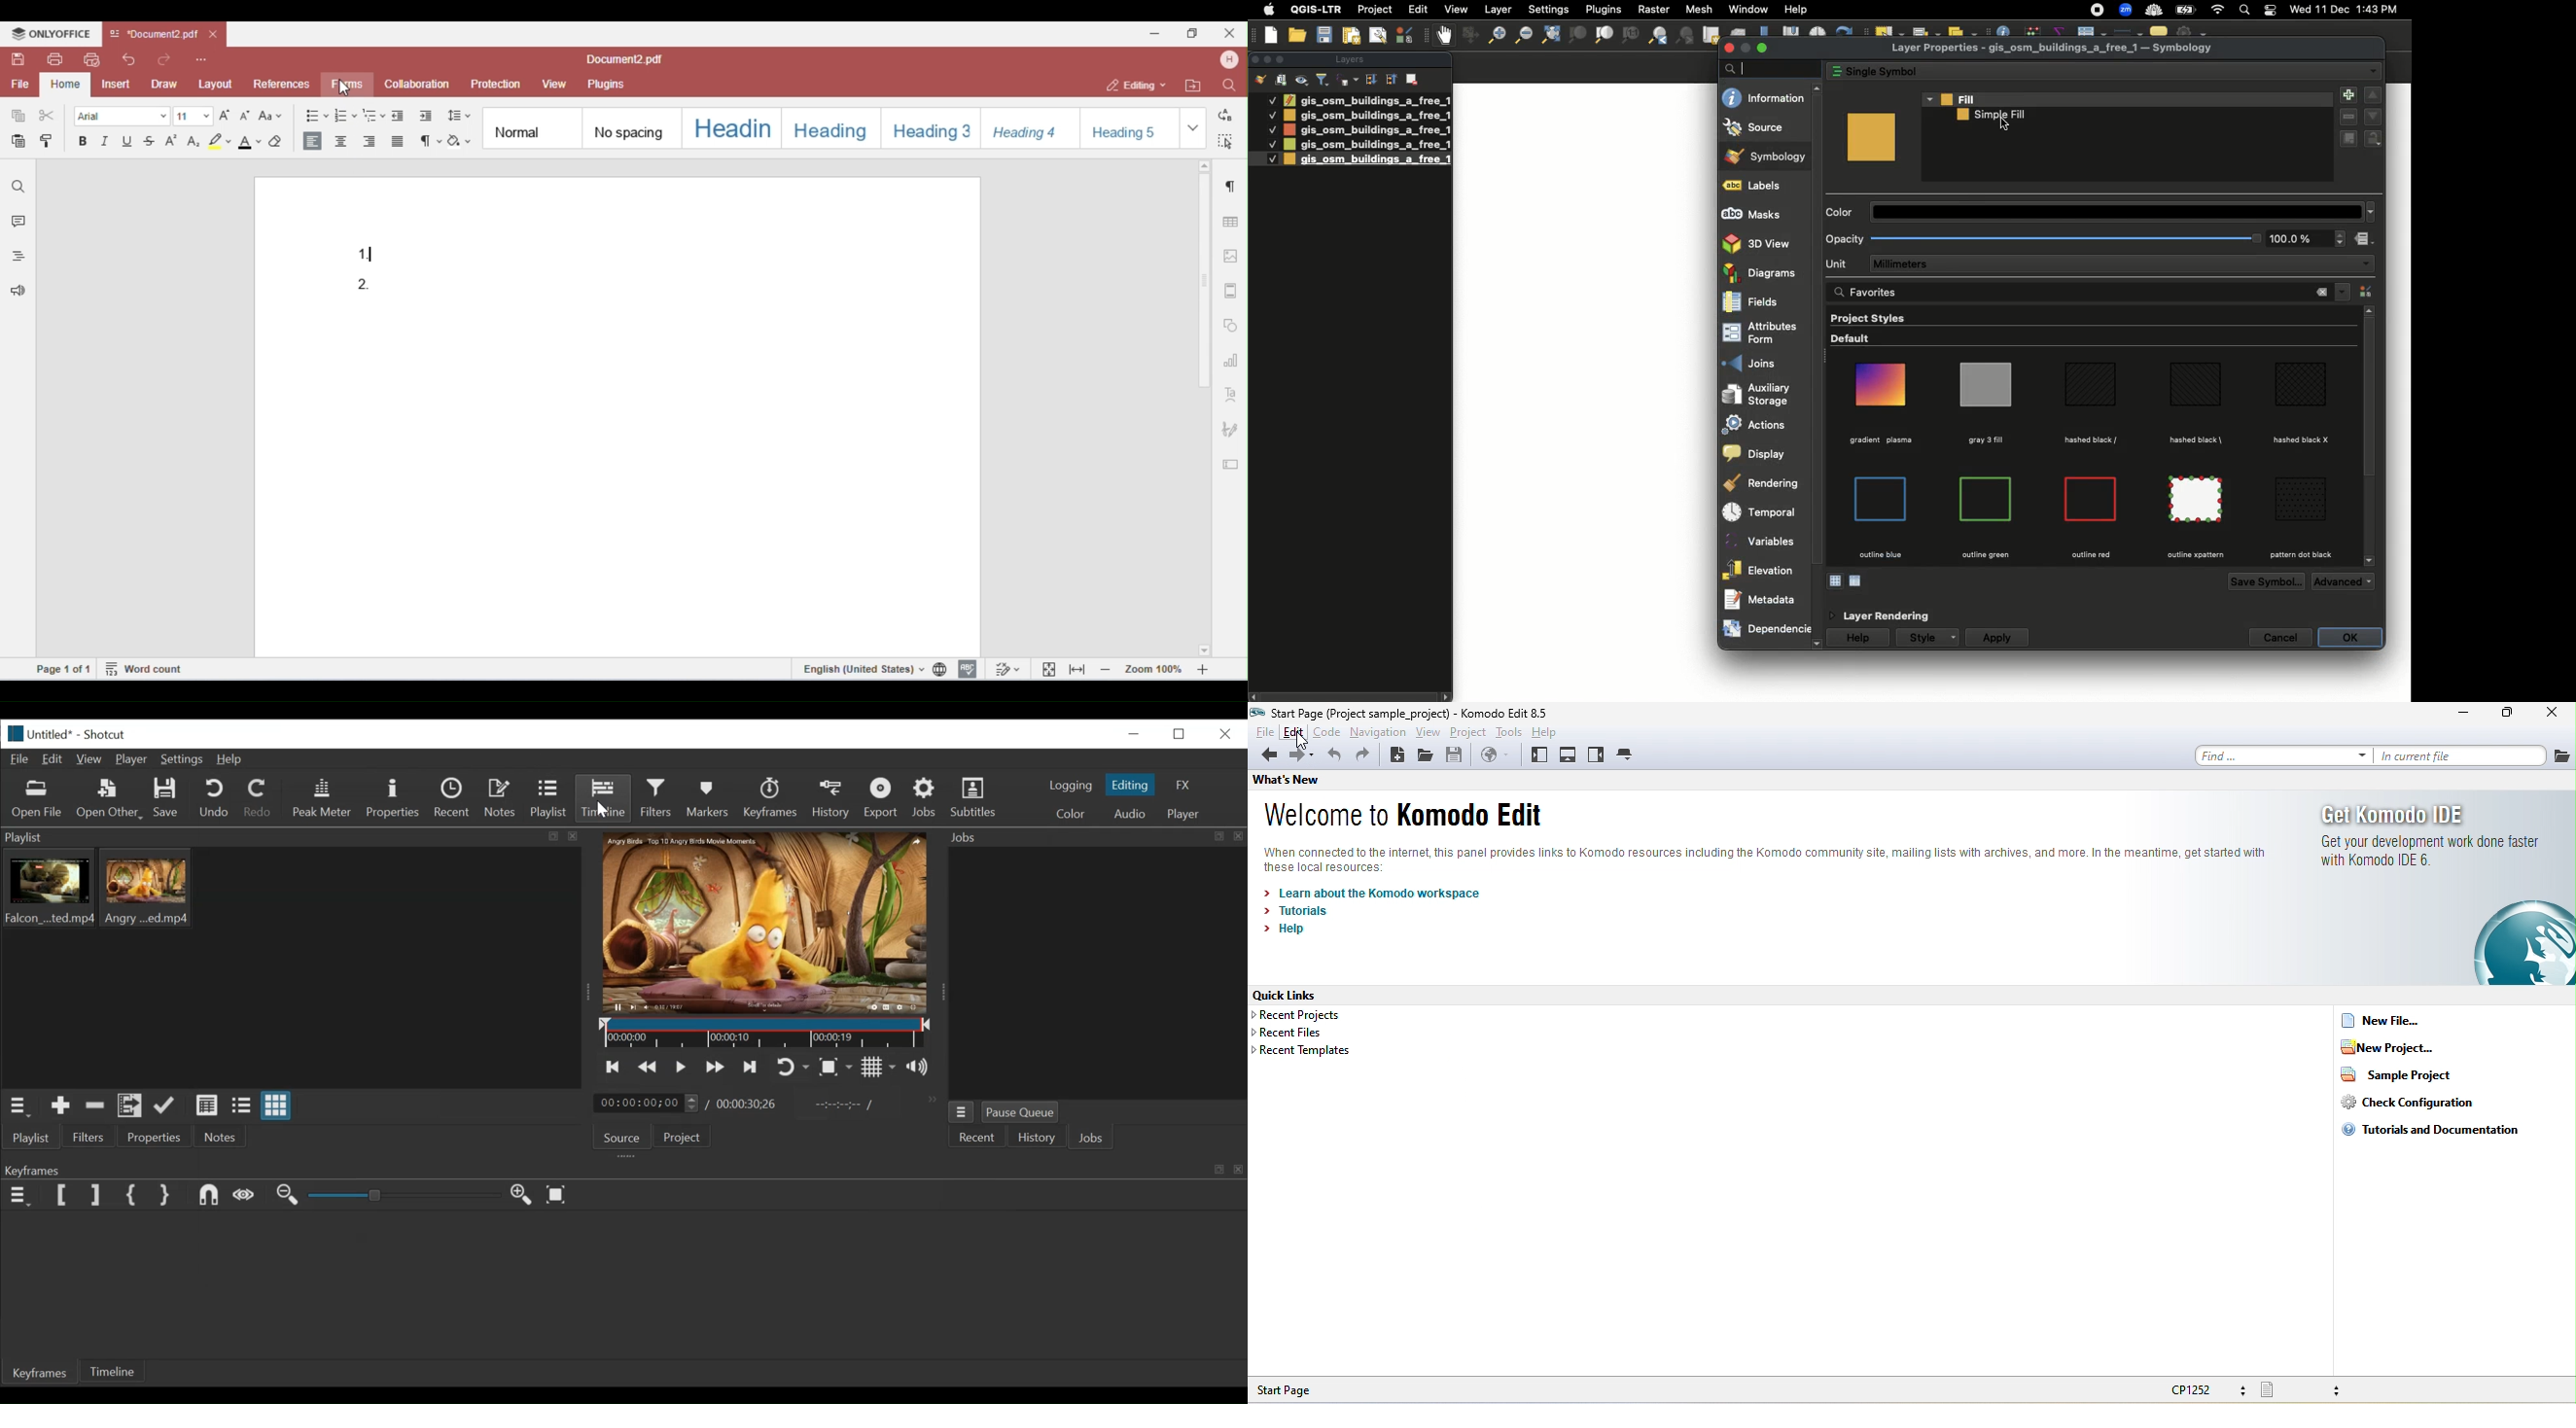 Image resolution: width=2576 pixels, height=1428 pixels. What do you see at coordinates (207, 1105) in the screenshot?
I see `view as details` at bounding box center [207, 1105].